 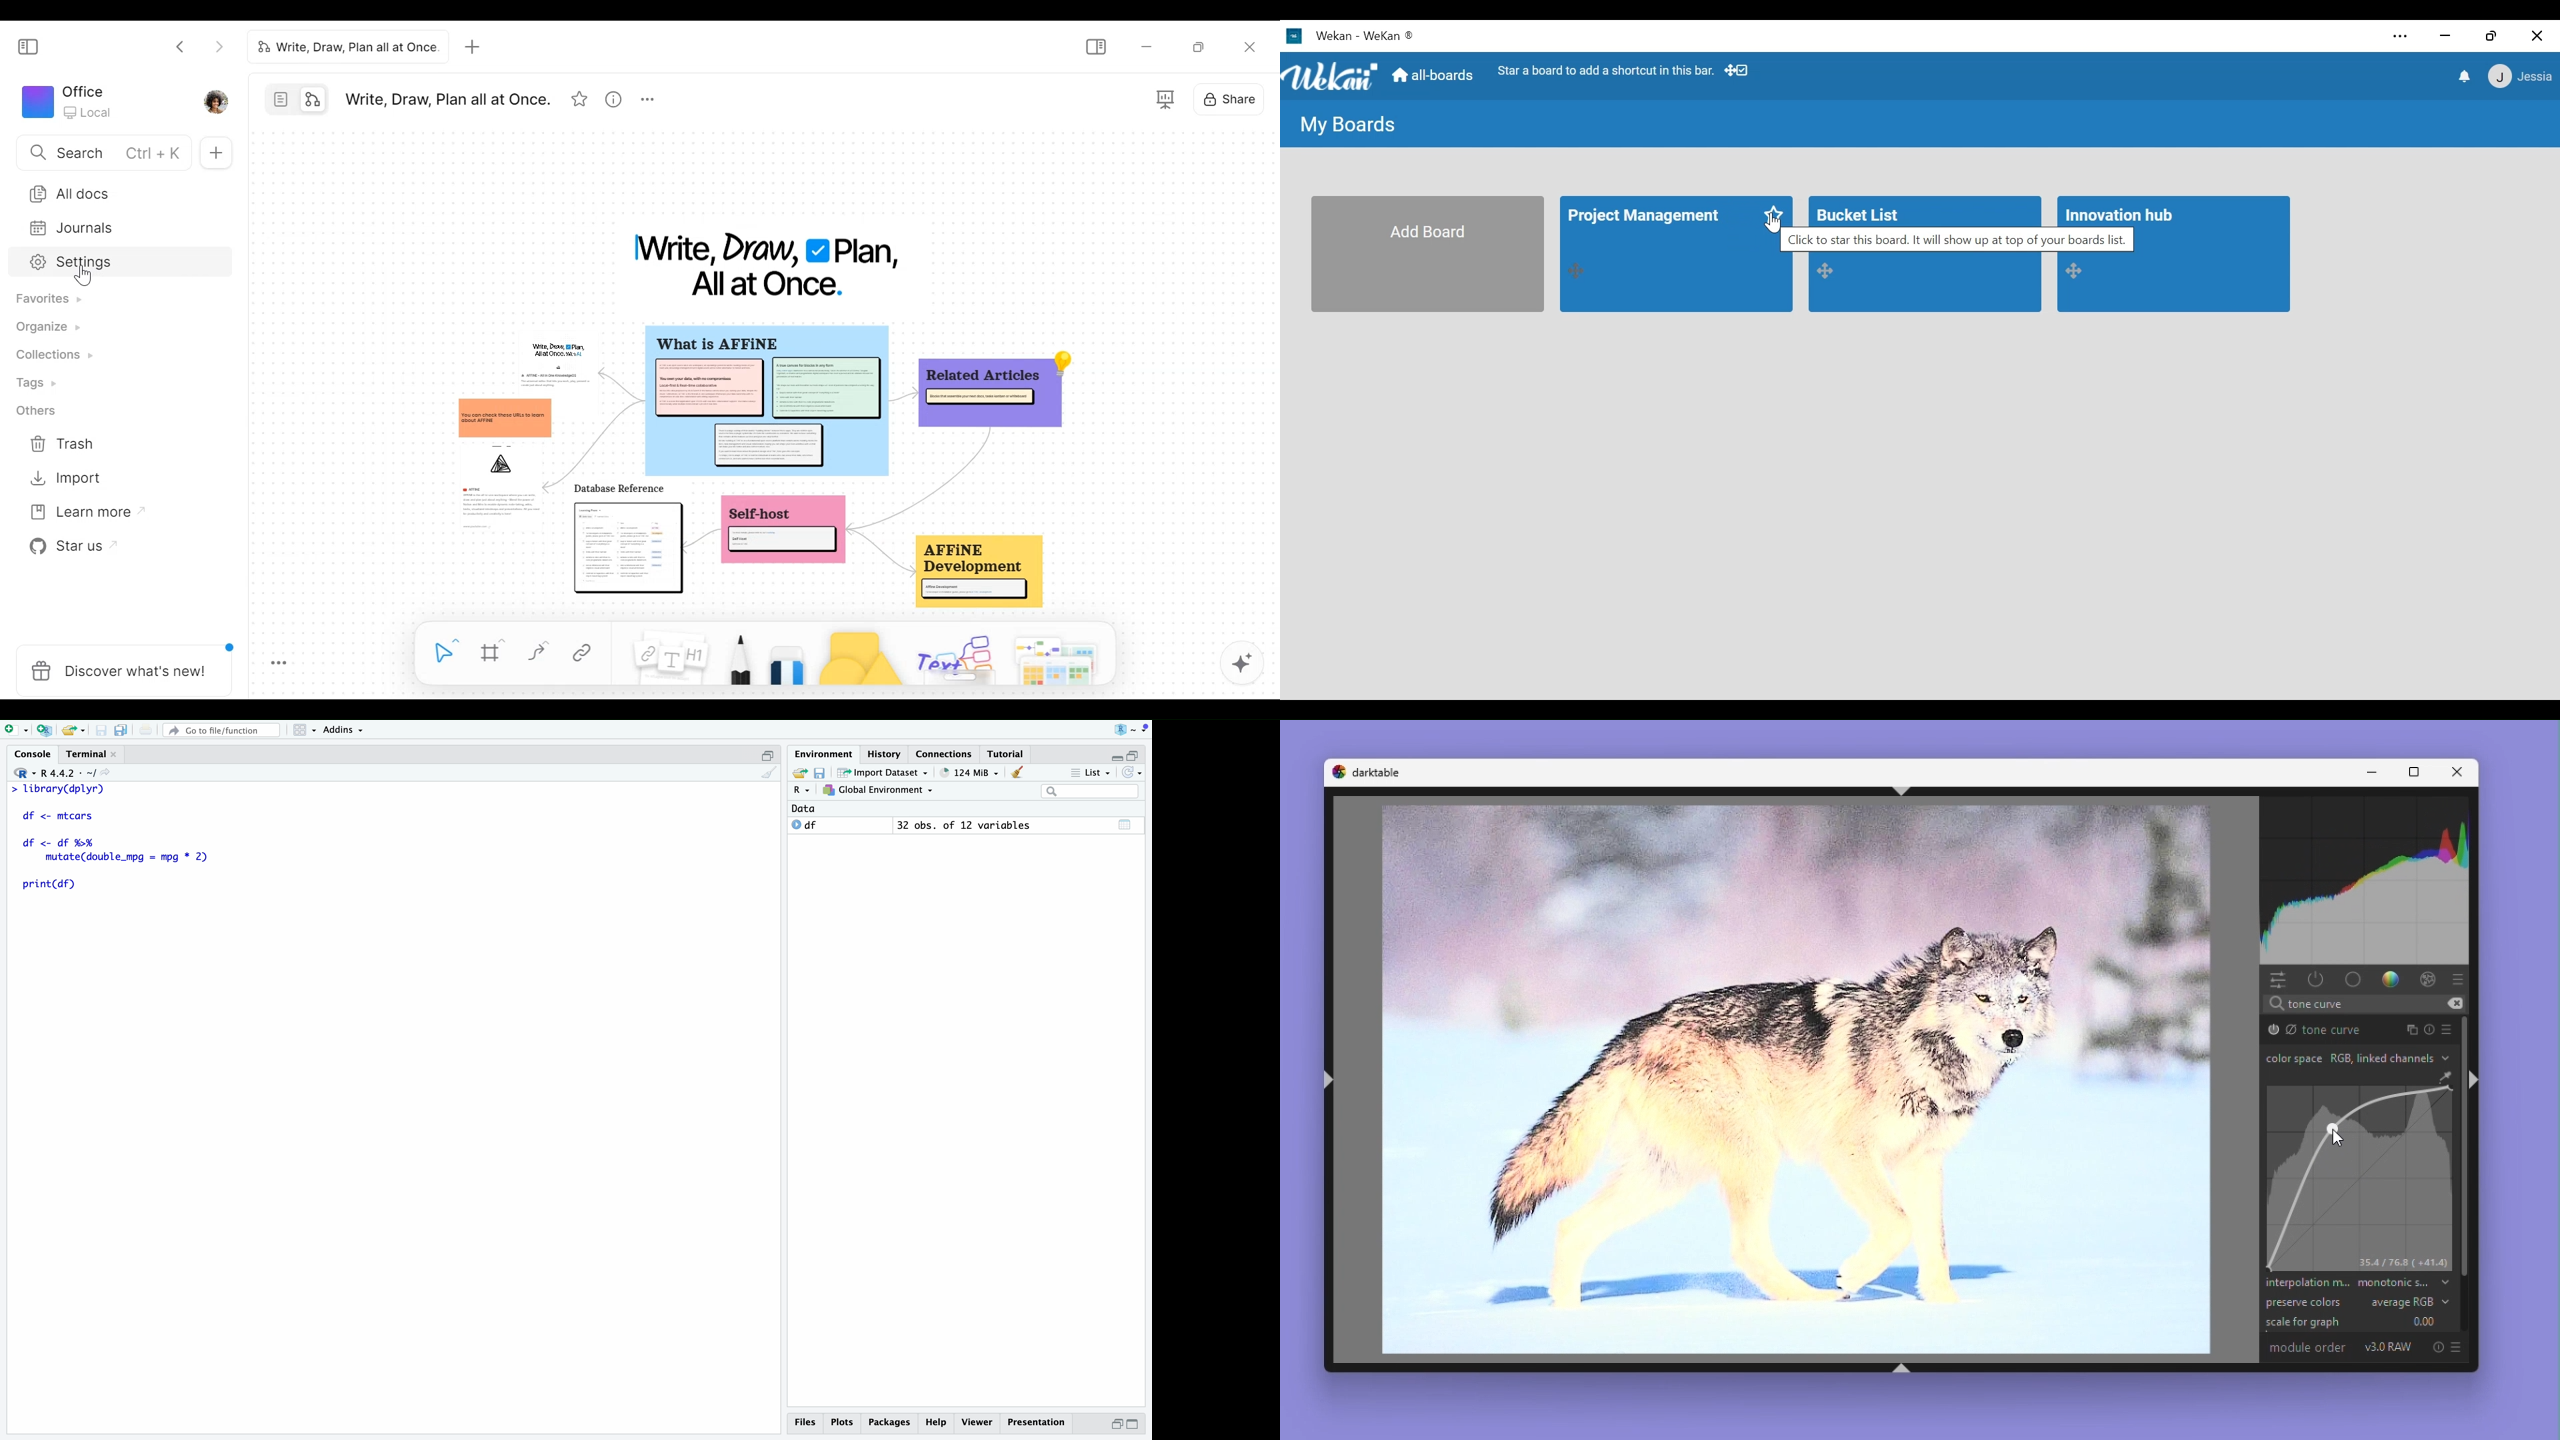 I want to click on table view, so click(x=1126, y=824).